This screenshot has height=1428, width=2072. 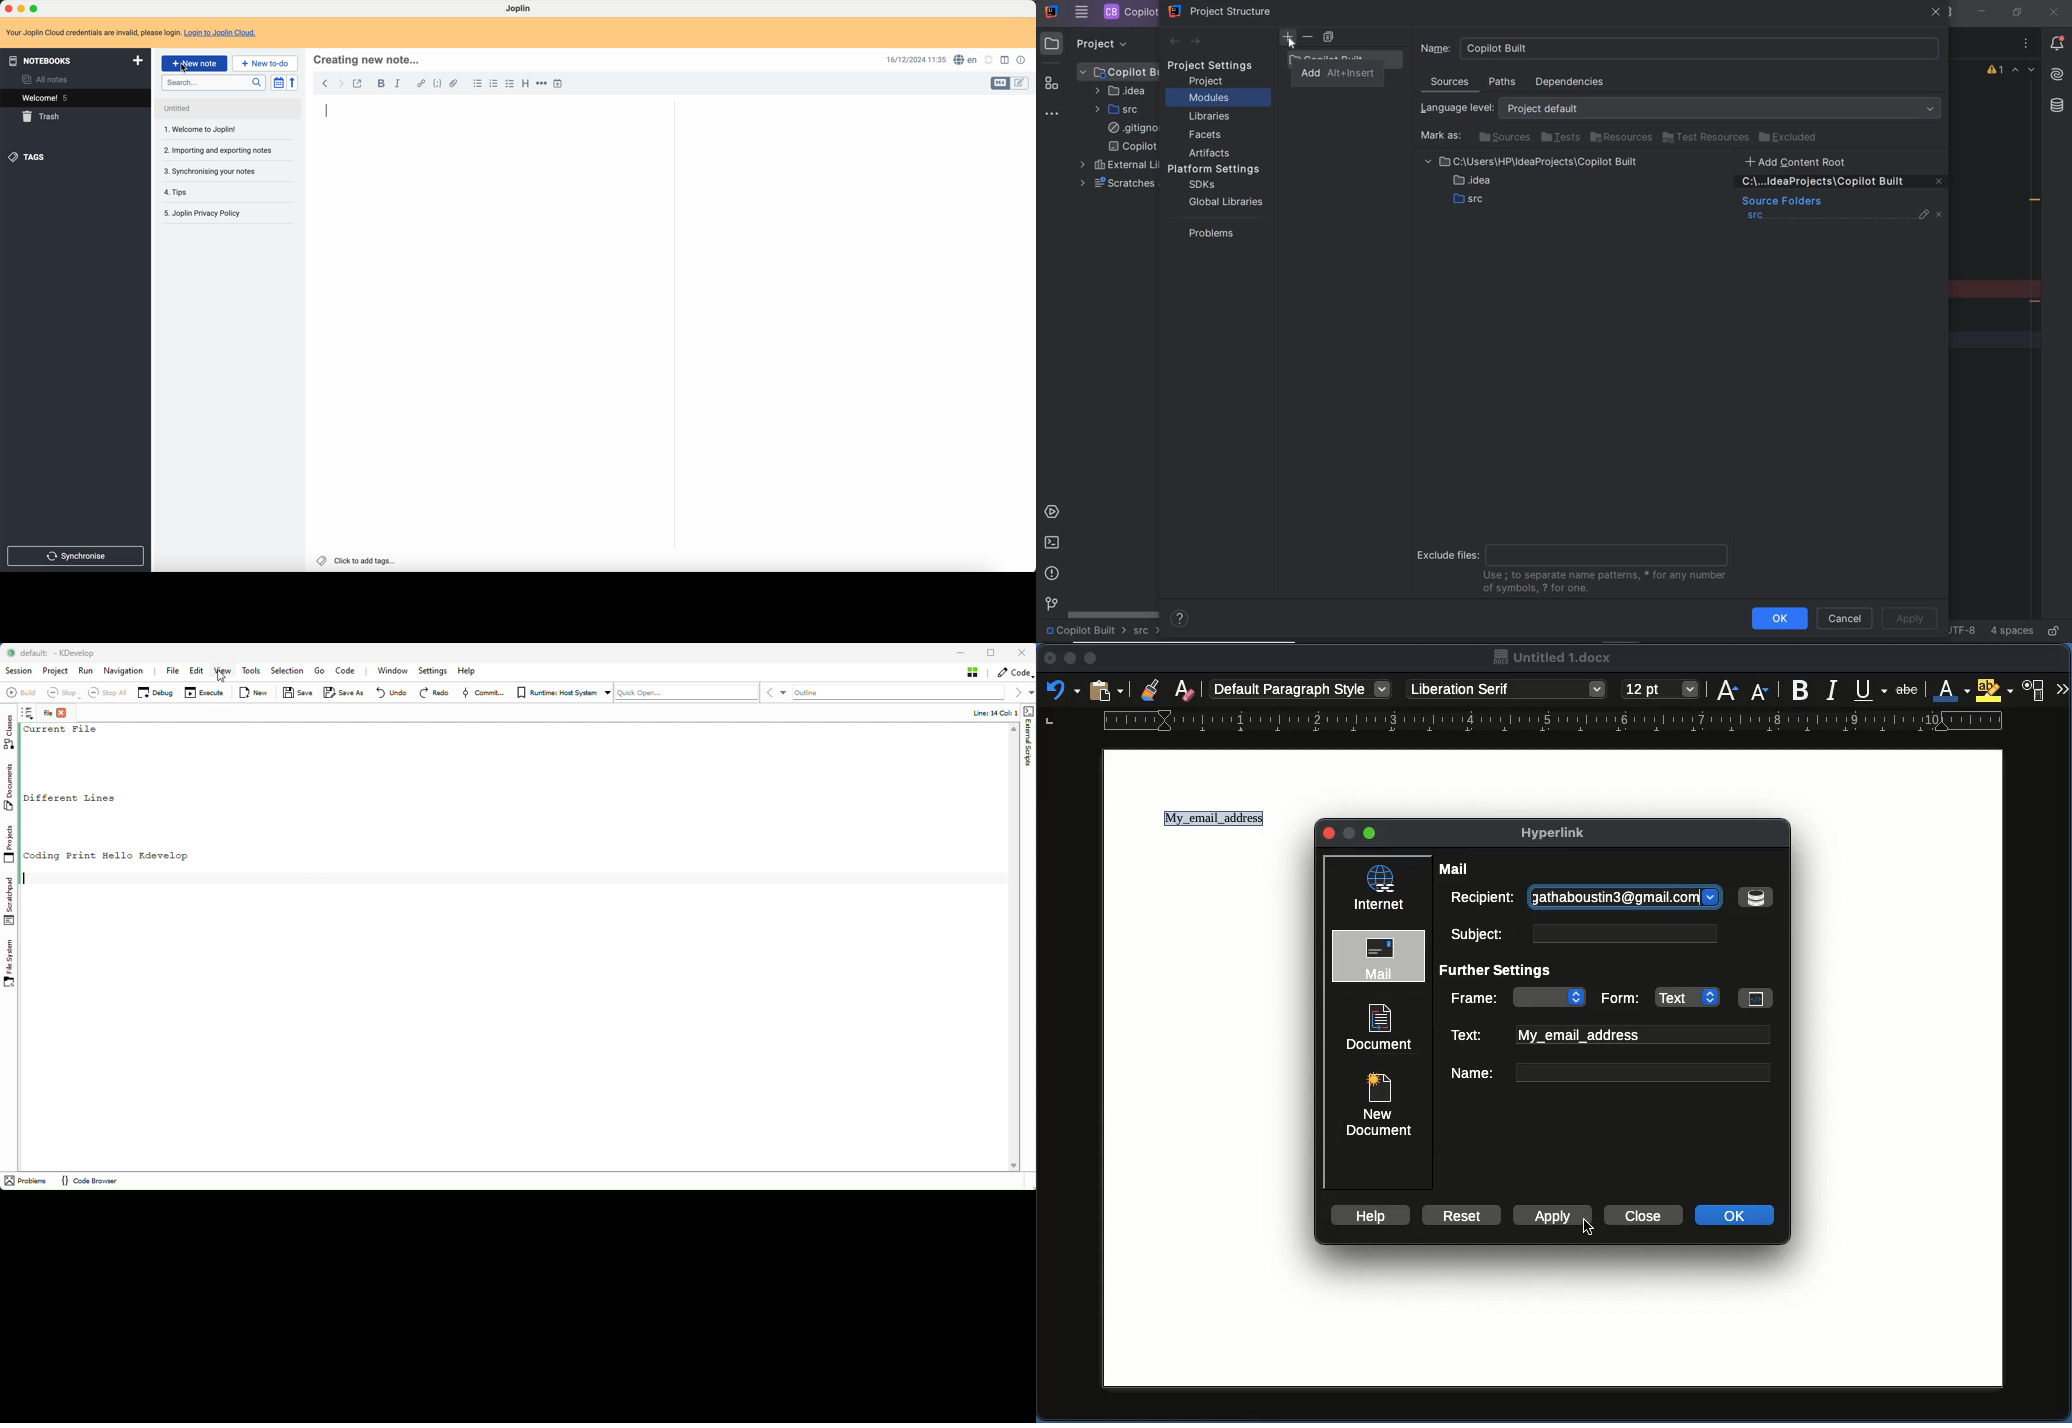 I want to click on Mail, so click(x=1457, y=869).